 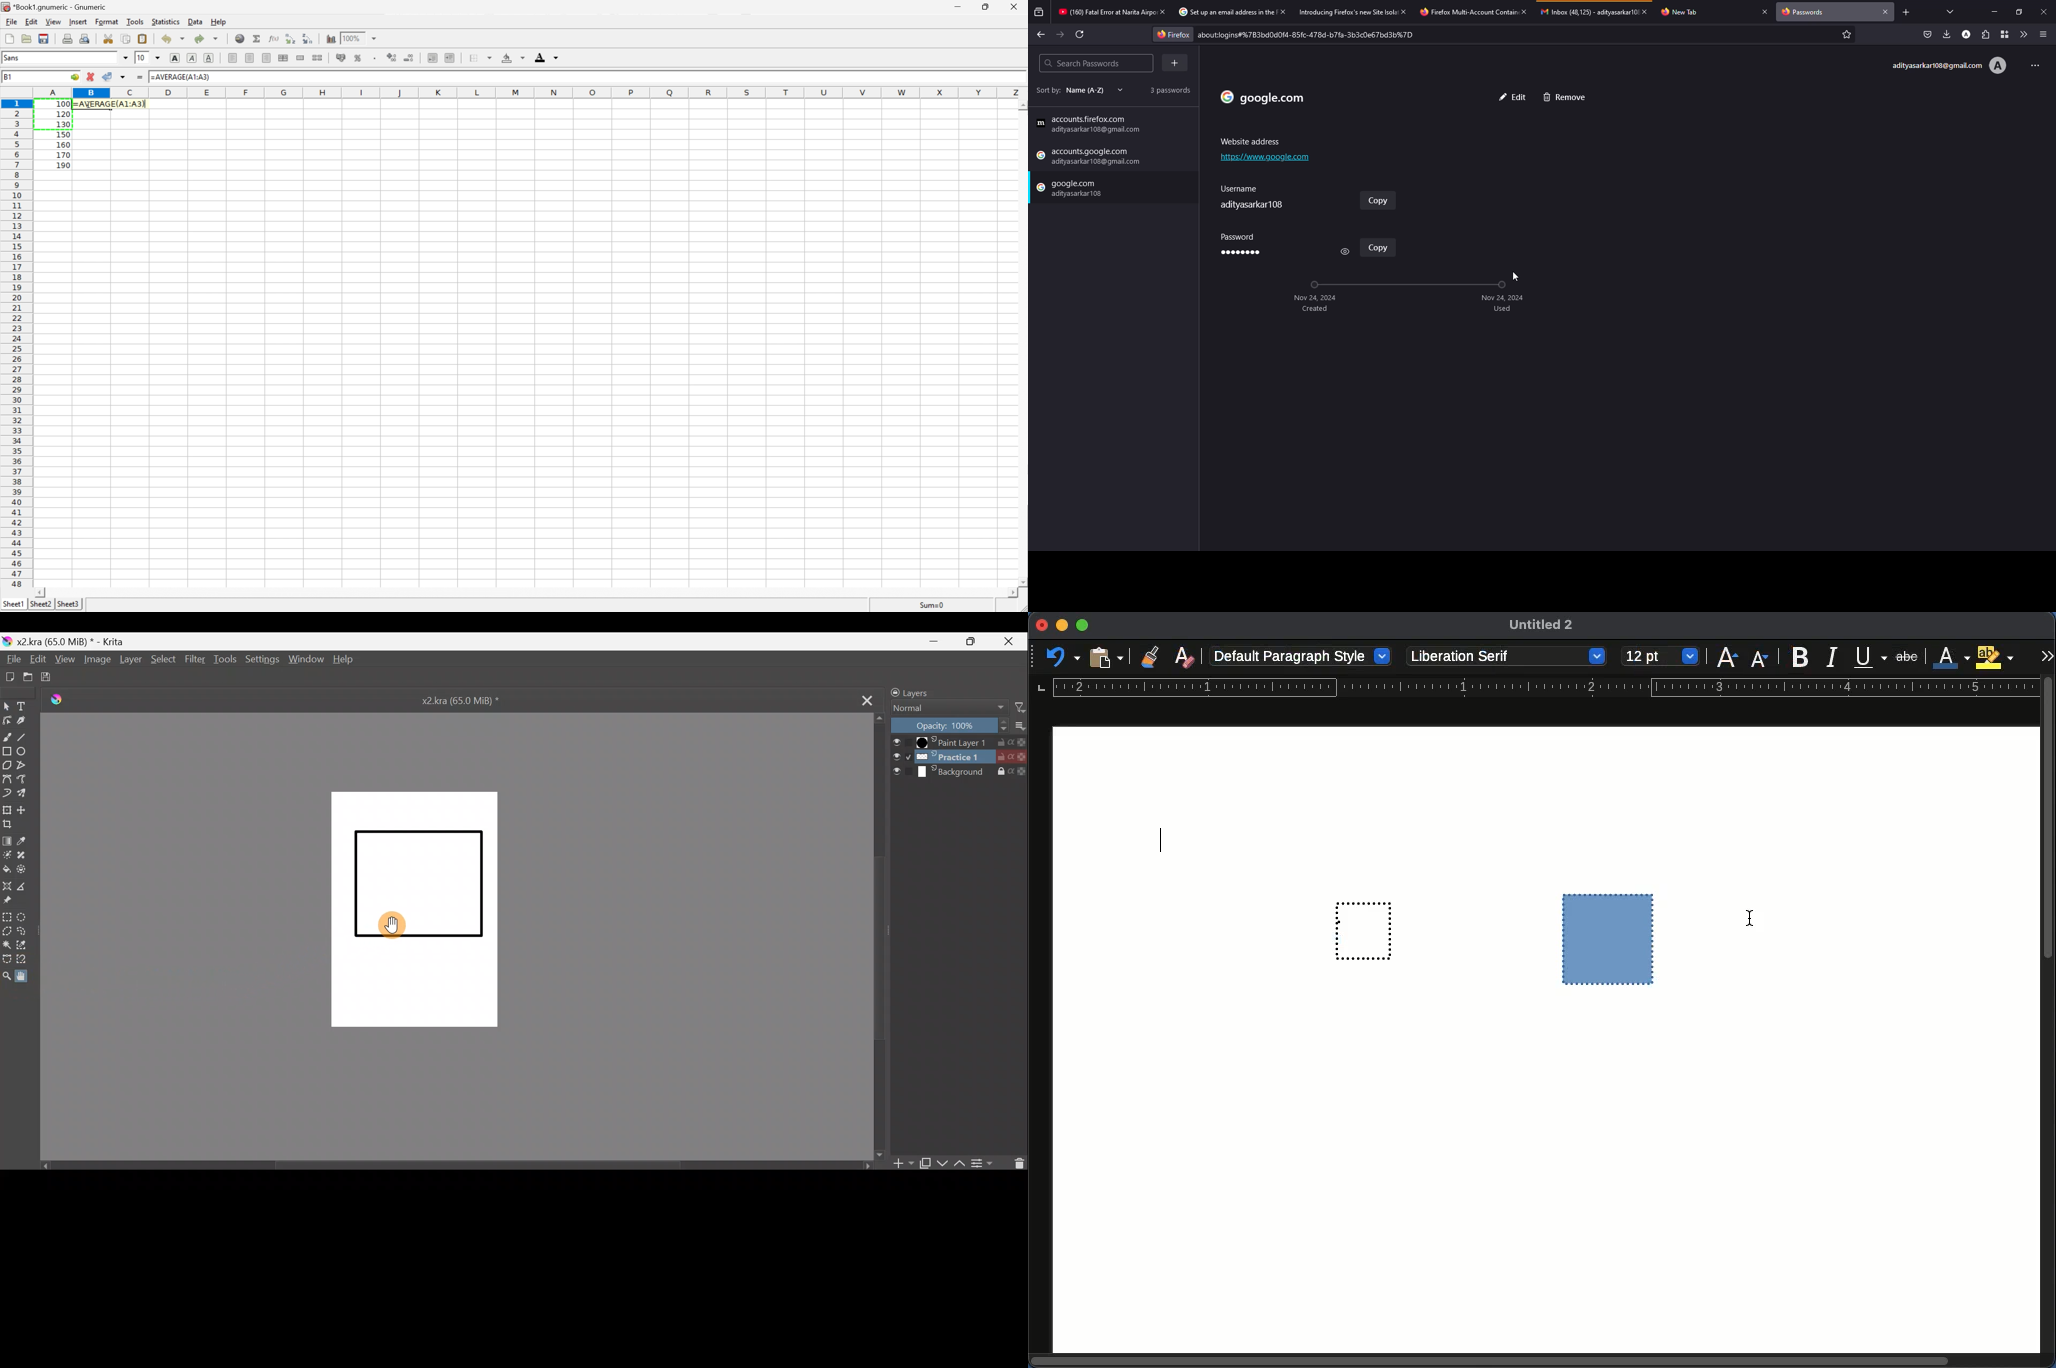 What do you see at coordinates (1241, 190) in the screenshot?
I see `userame` at bounding box center [1241, 190].